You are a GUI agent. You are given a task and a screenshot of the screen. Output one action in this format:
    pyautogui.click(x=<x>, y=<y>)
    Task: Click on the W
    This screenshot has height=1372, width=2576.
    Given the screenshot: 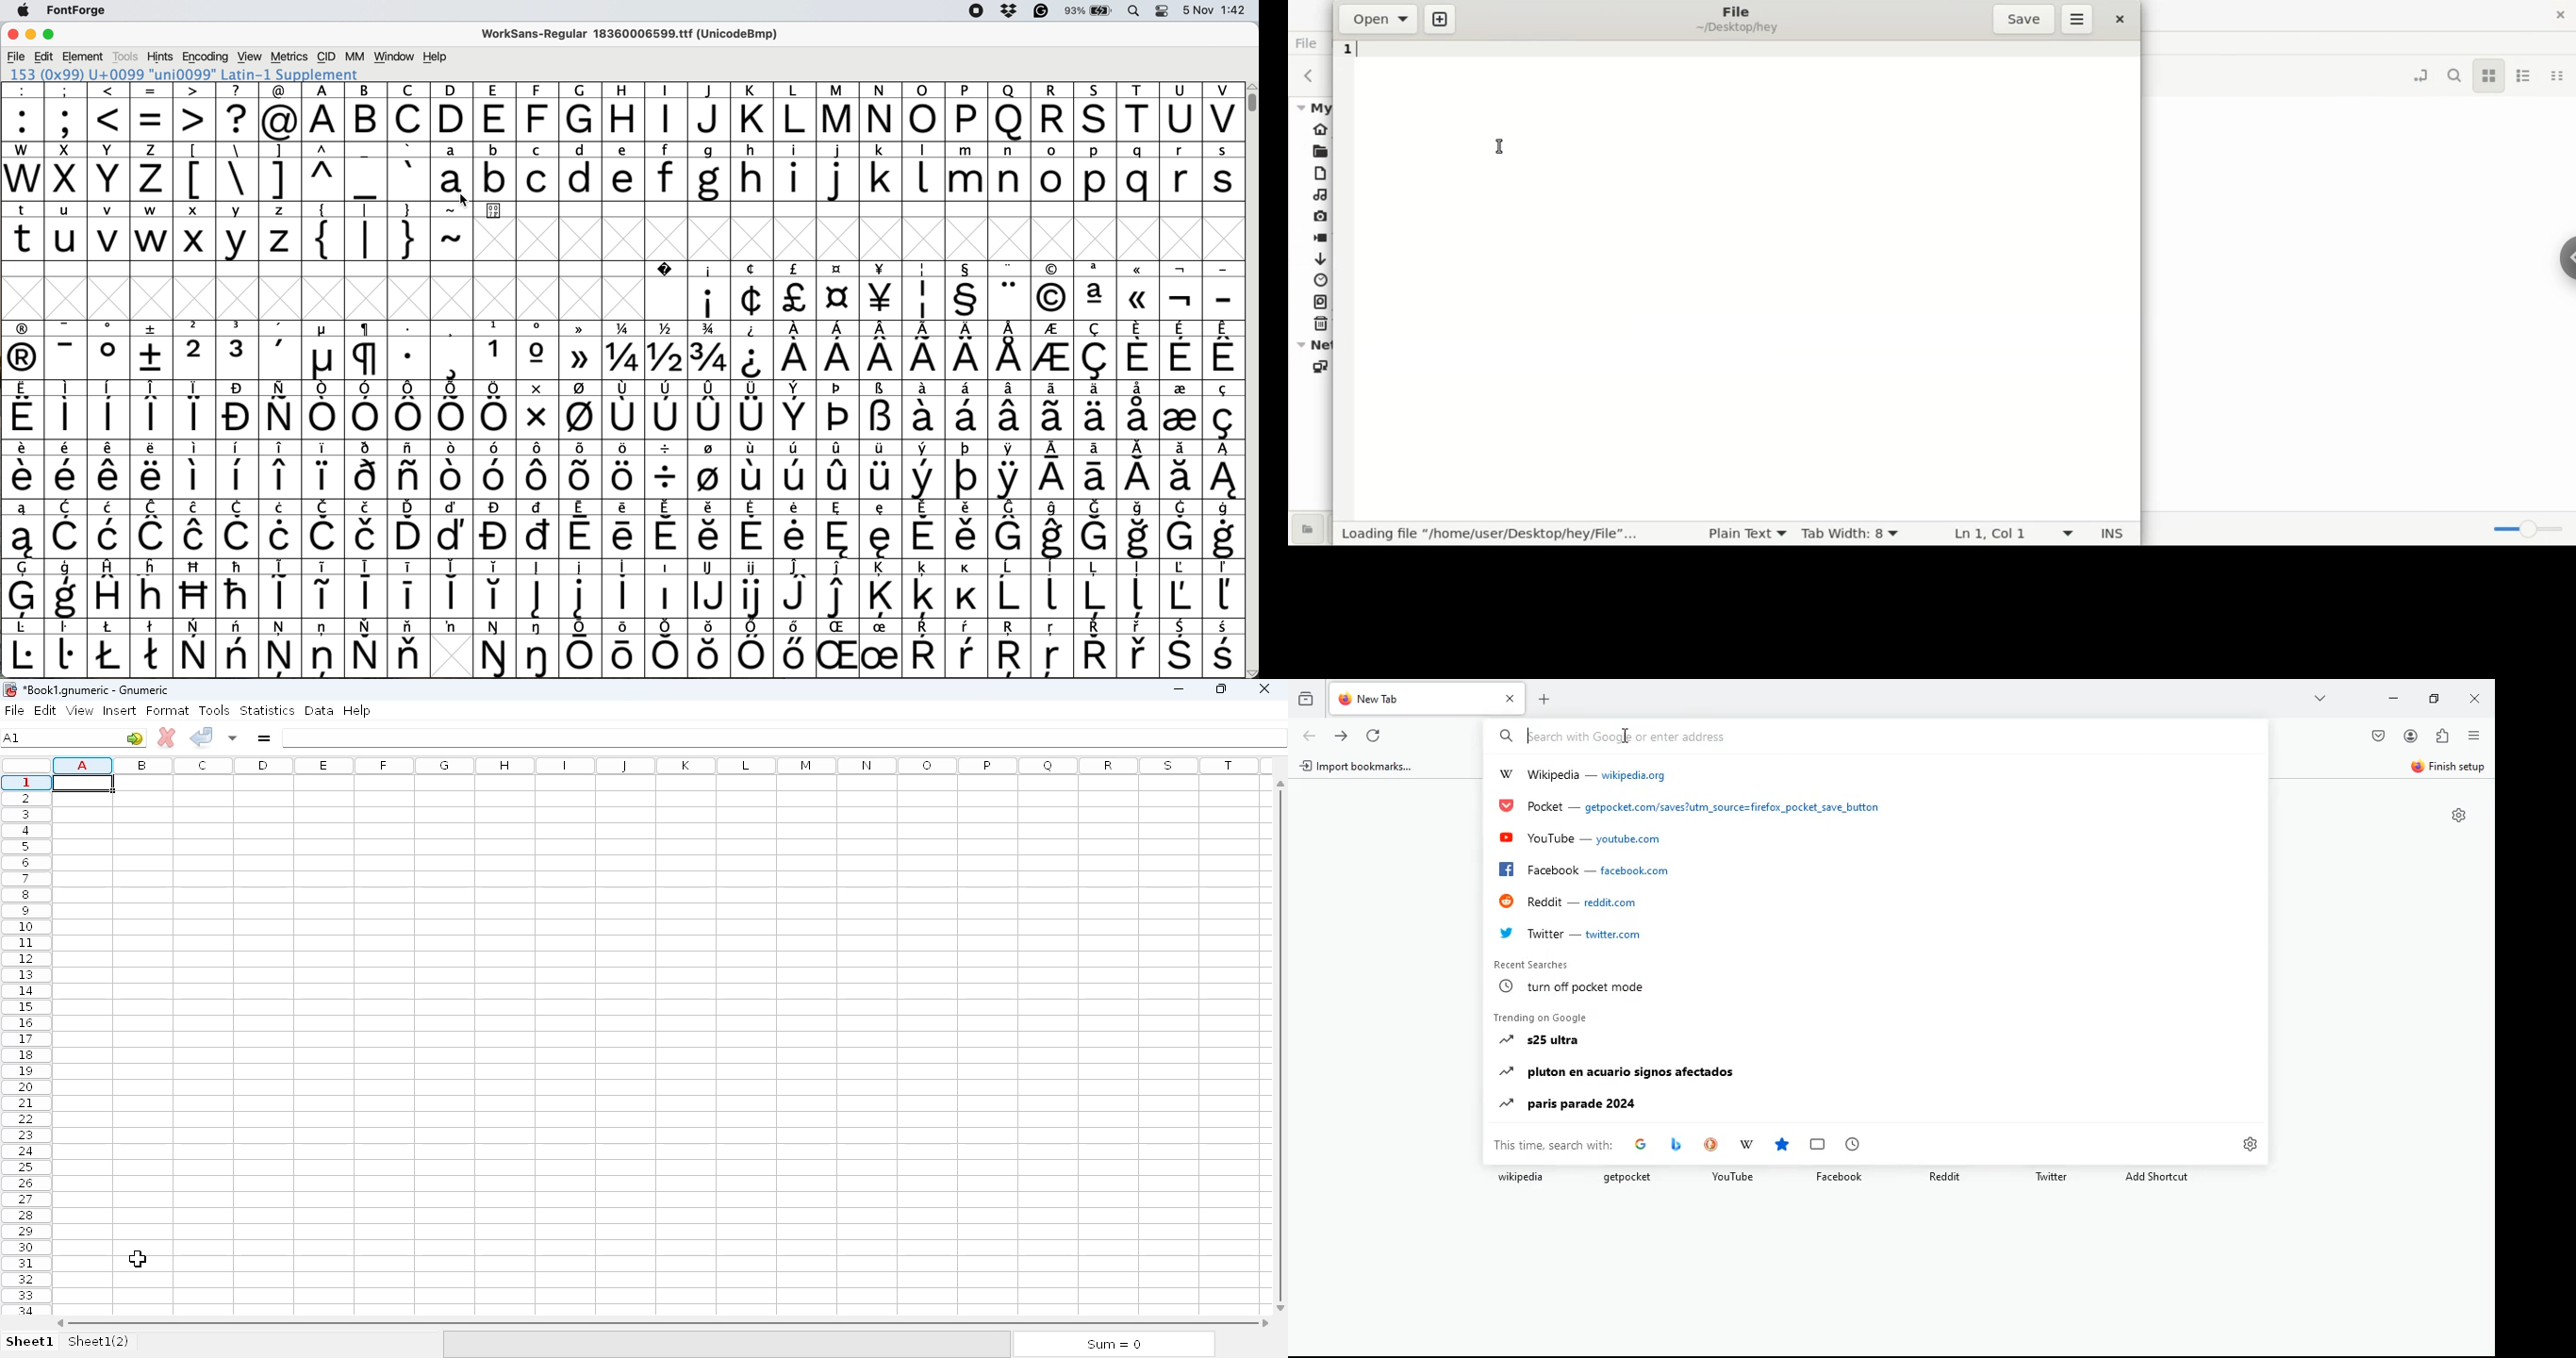 What is the action you would take?
    pyautogui.click(x=24, y=172)
    